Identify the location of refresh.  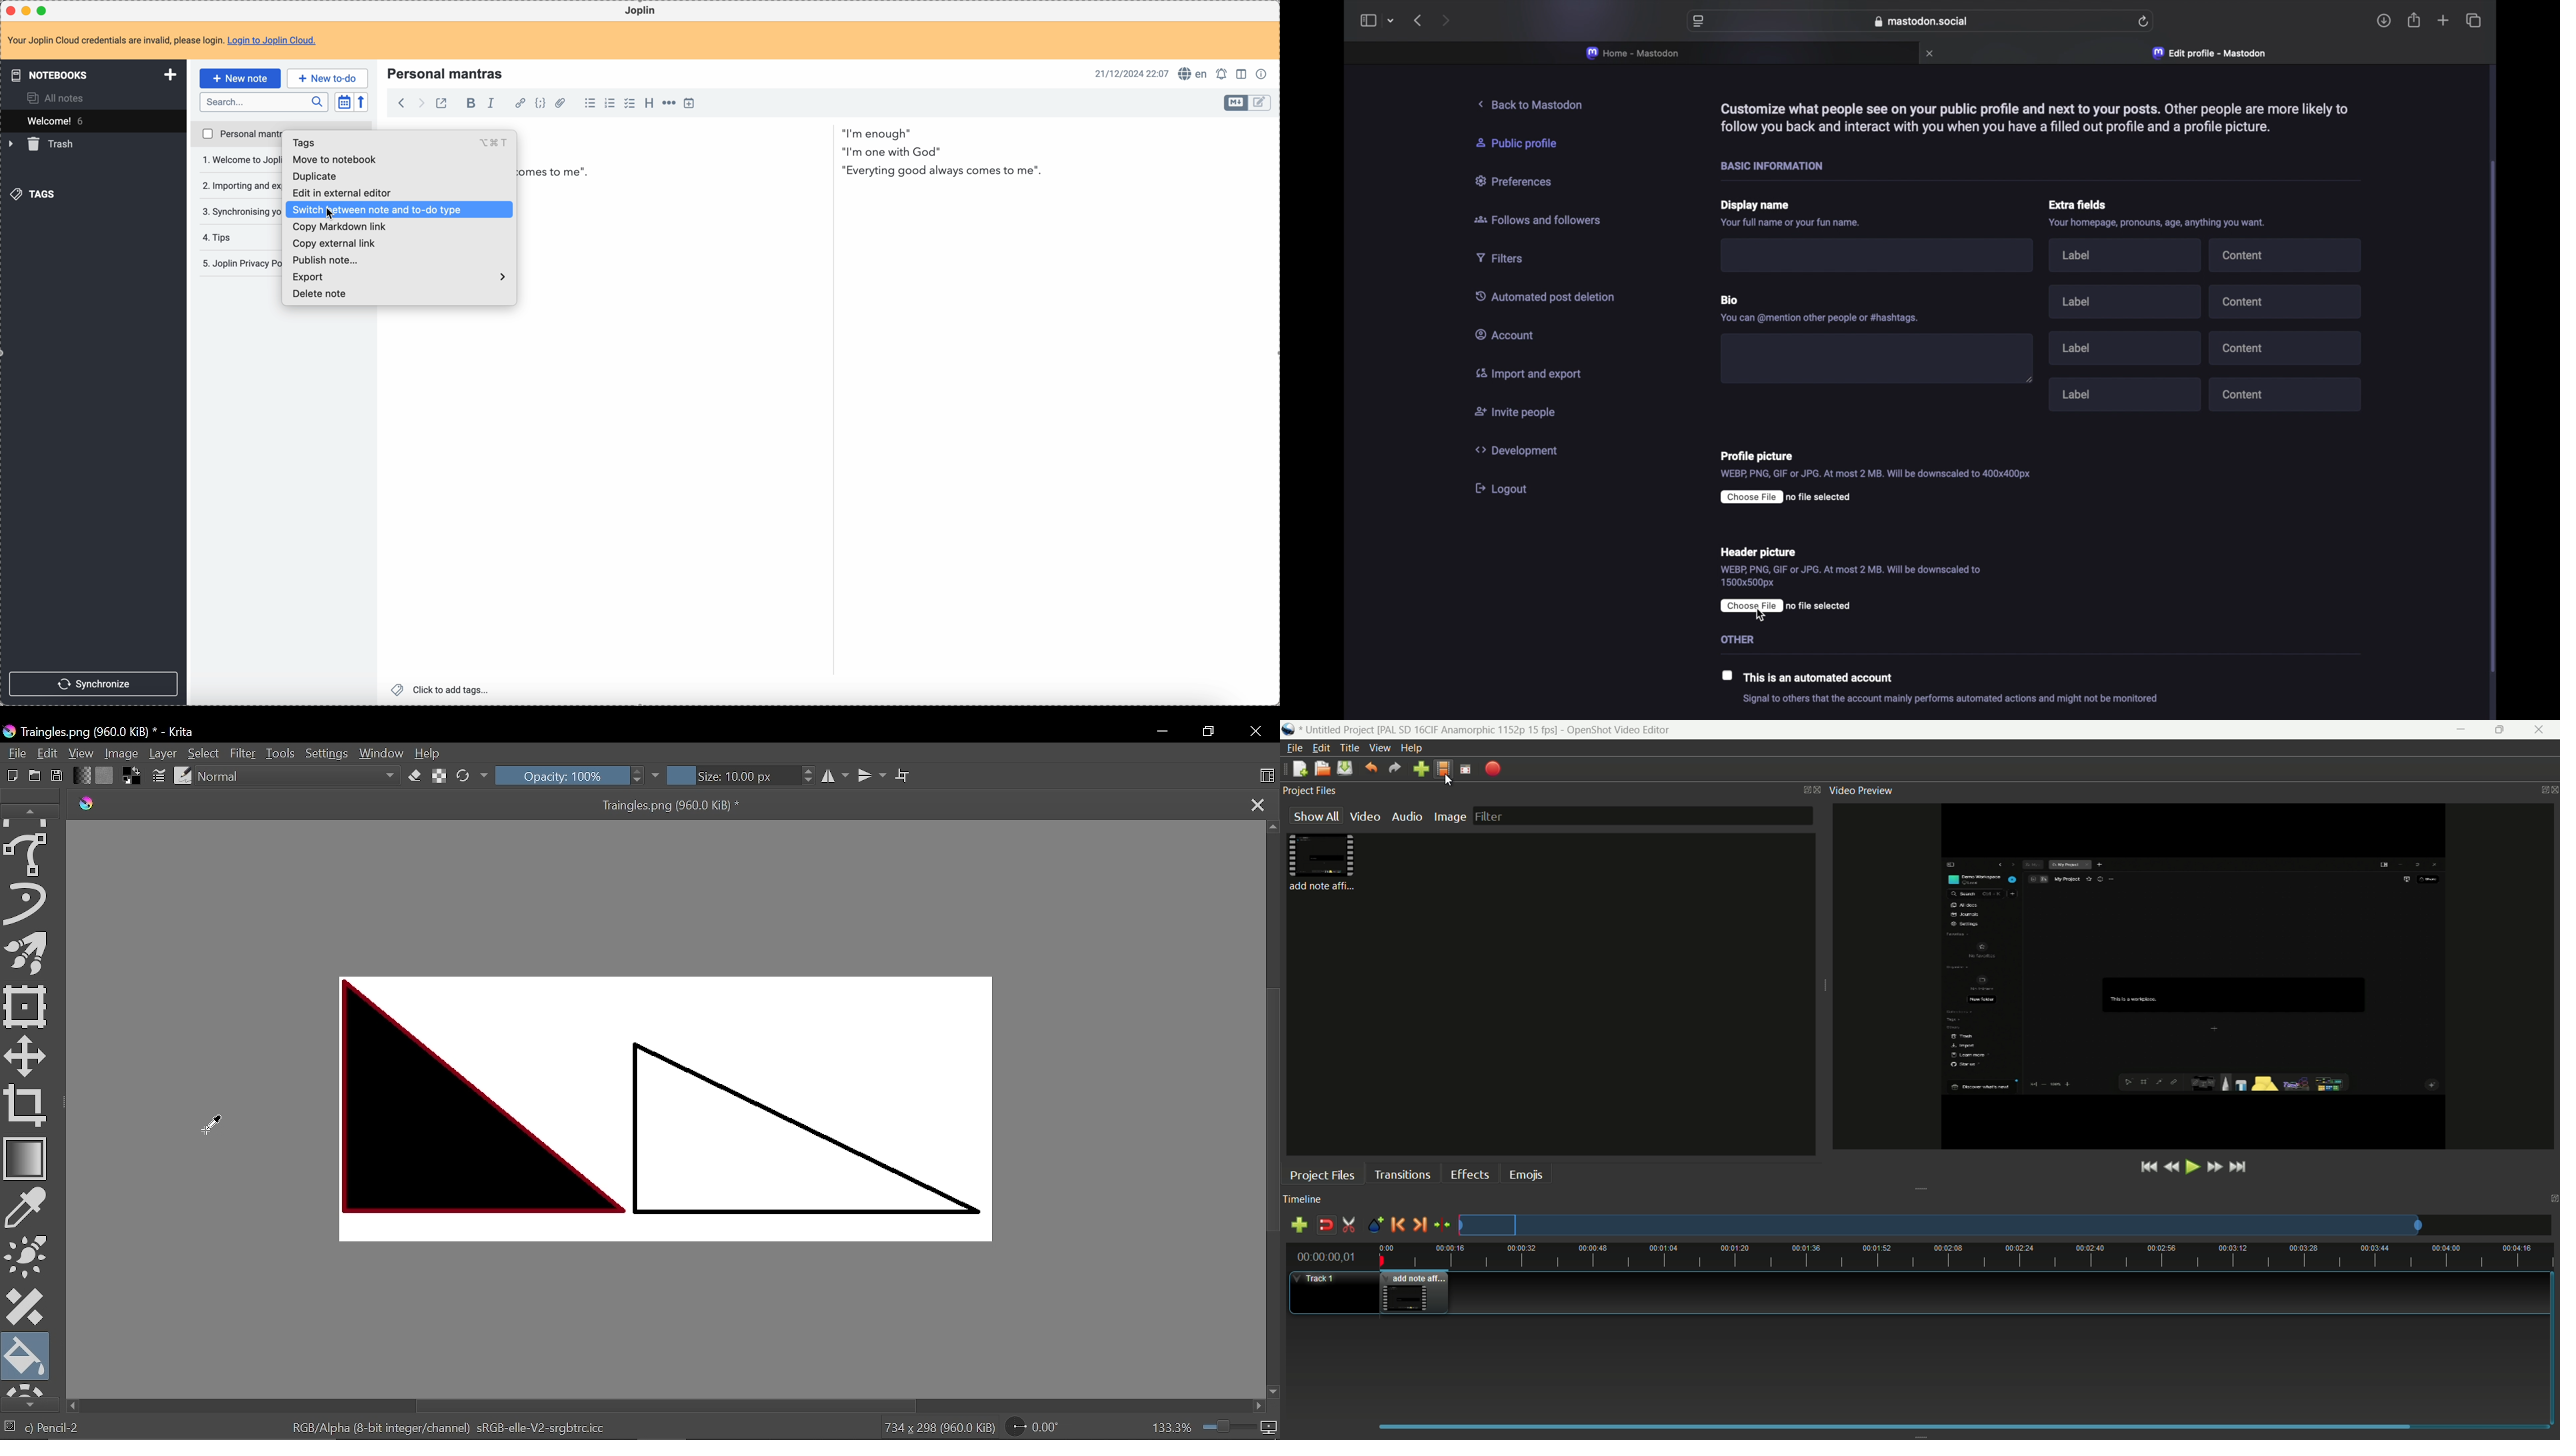
(2144, 21).